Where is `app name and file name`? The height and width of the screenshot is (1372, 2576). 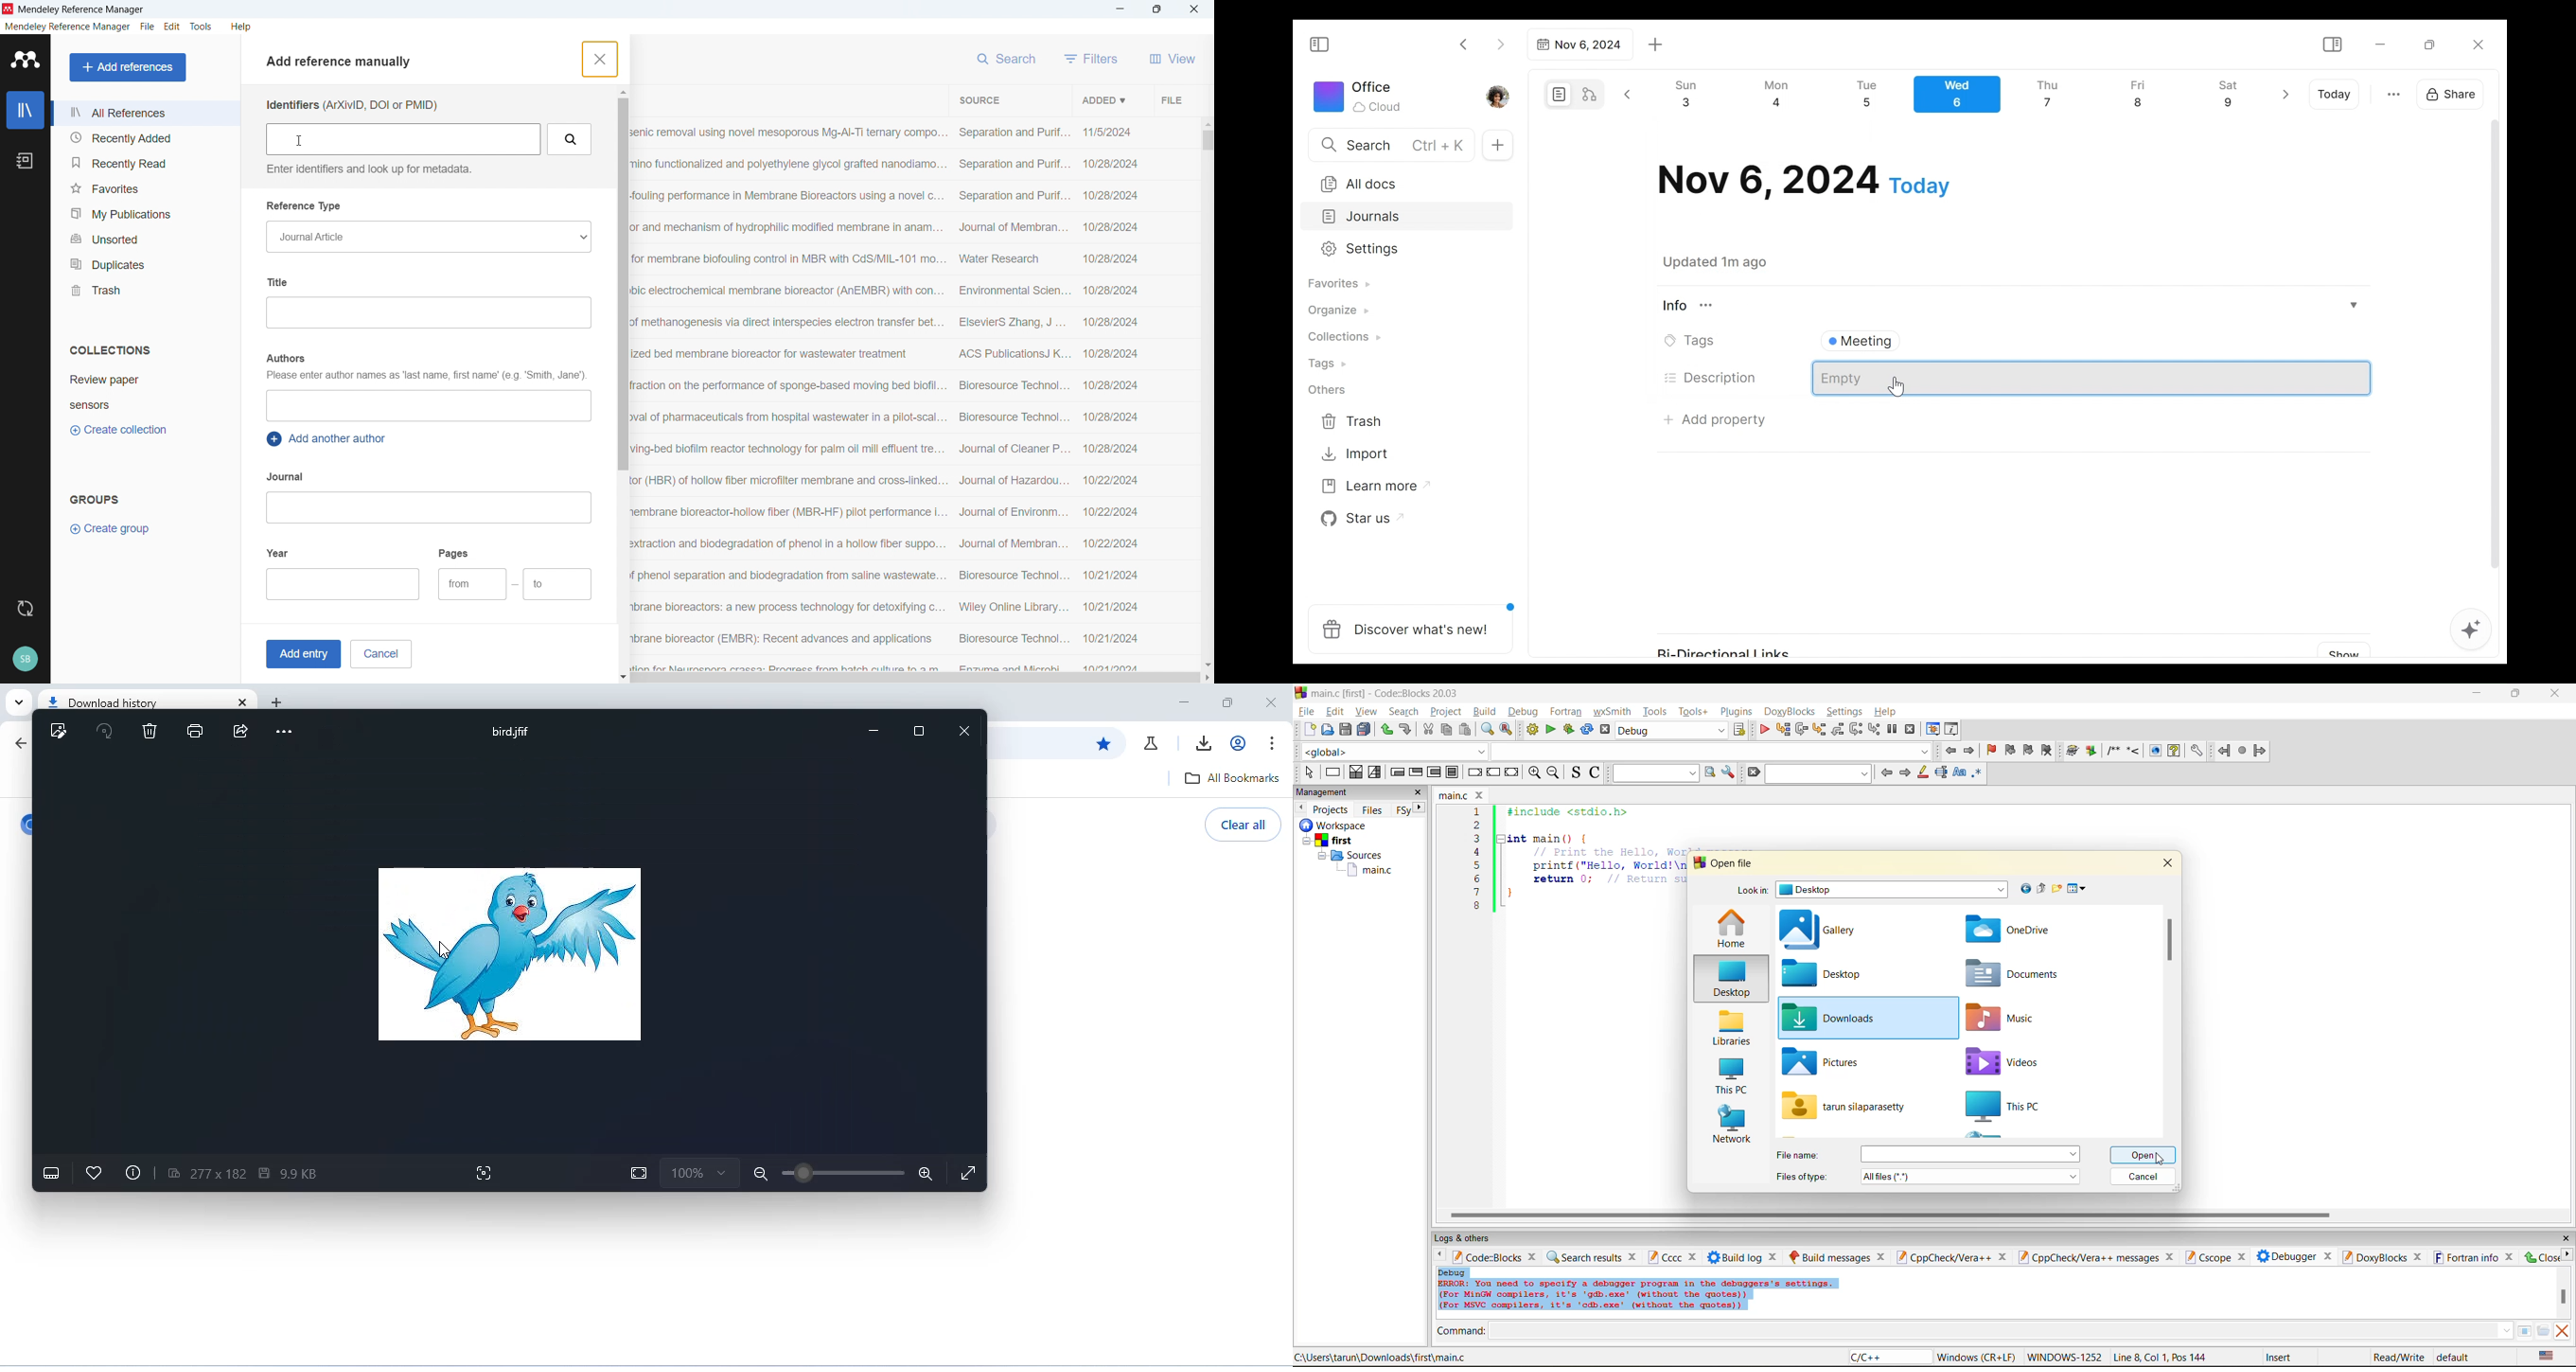
app name and file name is located at coordinates (1388, 692).